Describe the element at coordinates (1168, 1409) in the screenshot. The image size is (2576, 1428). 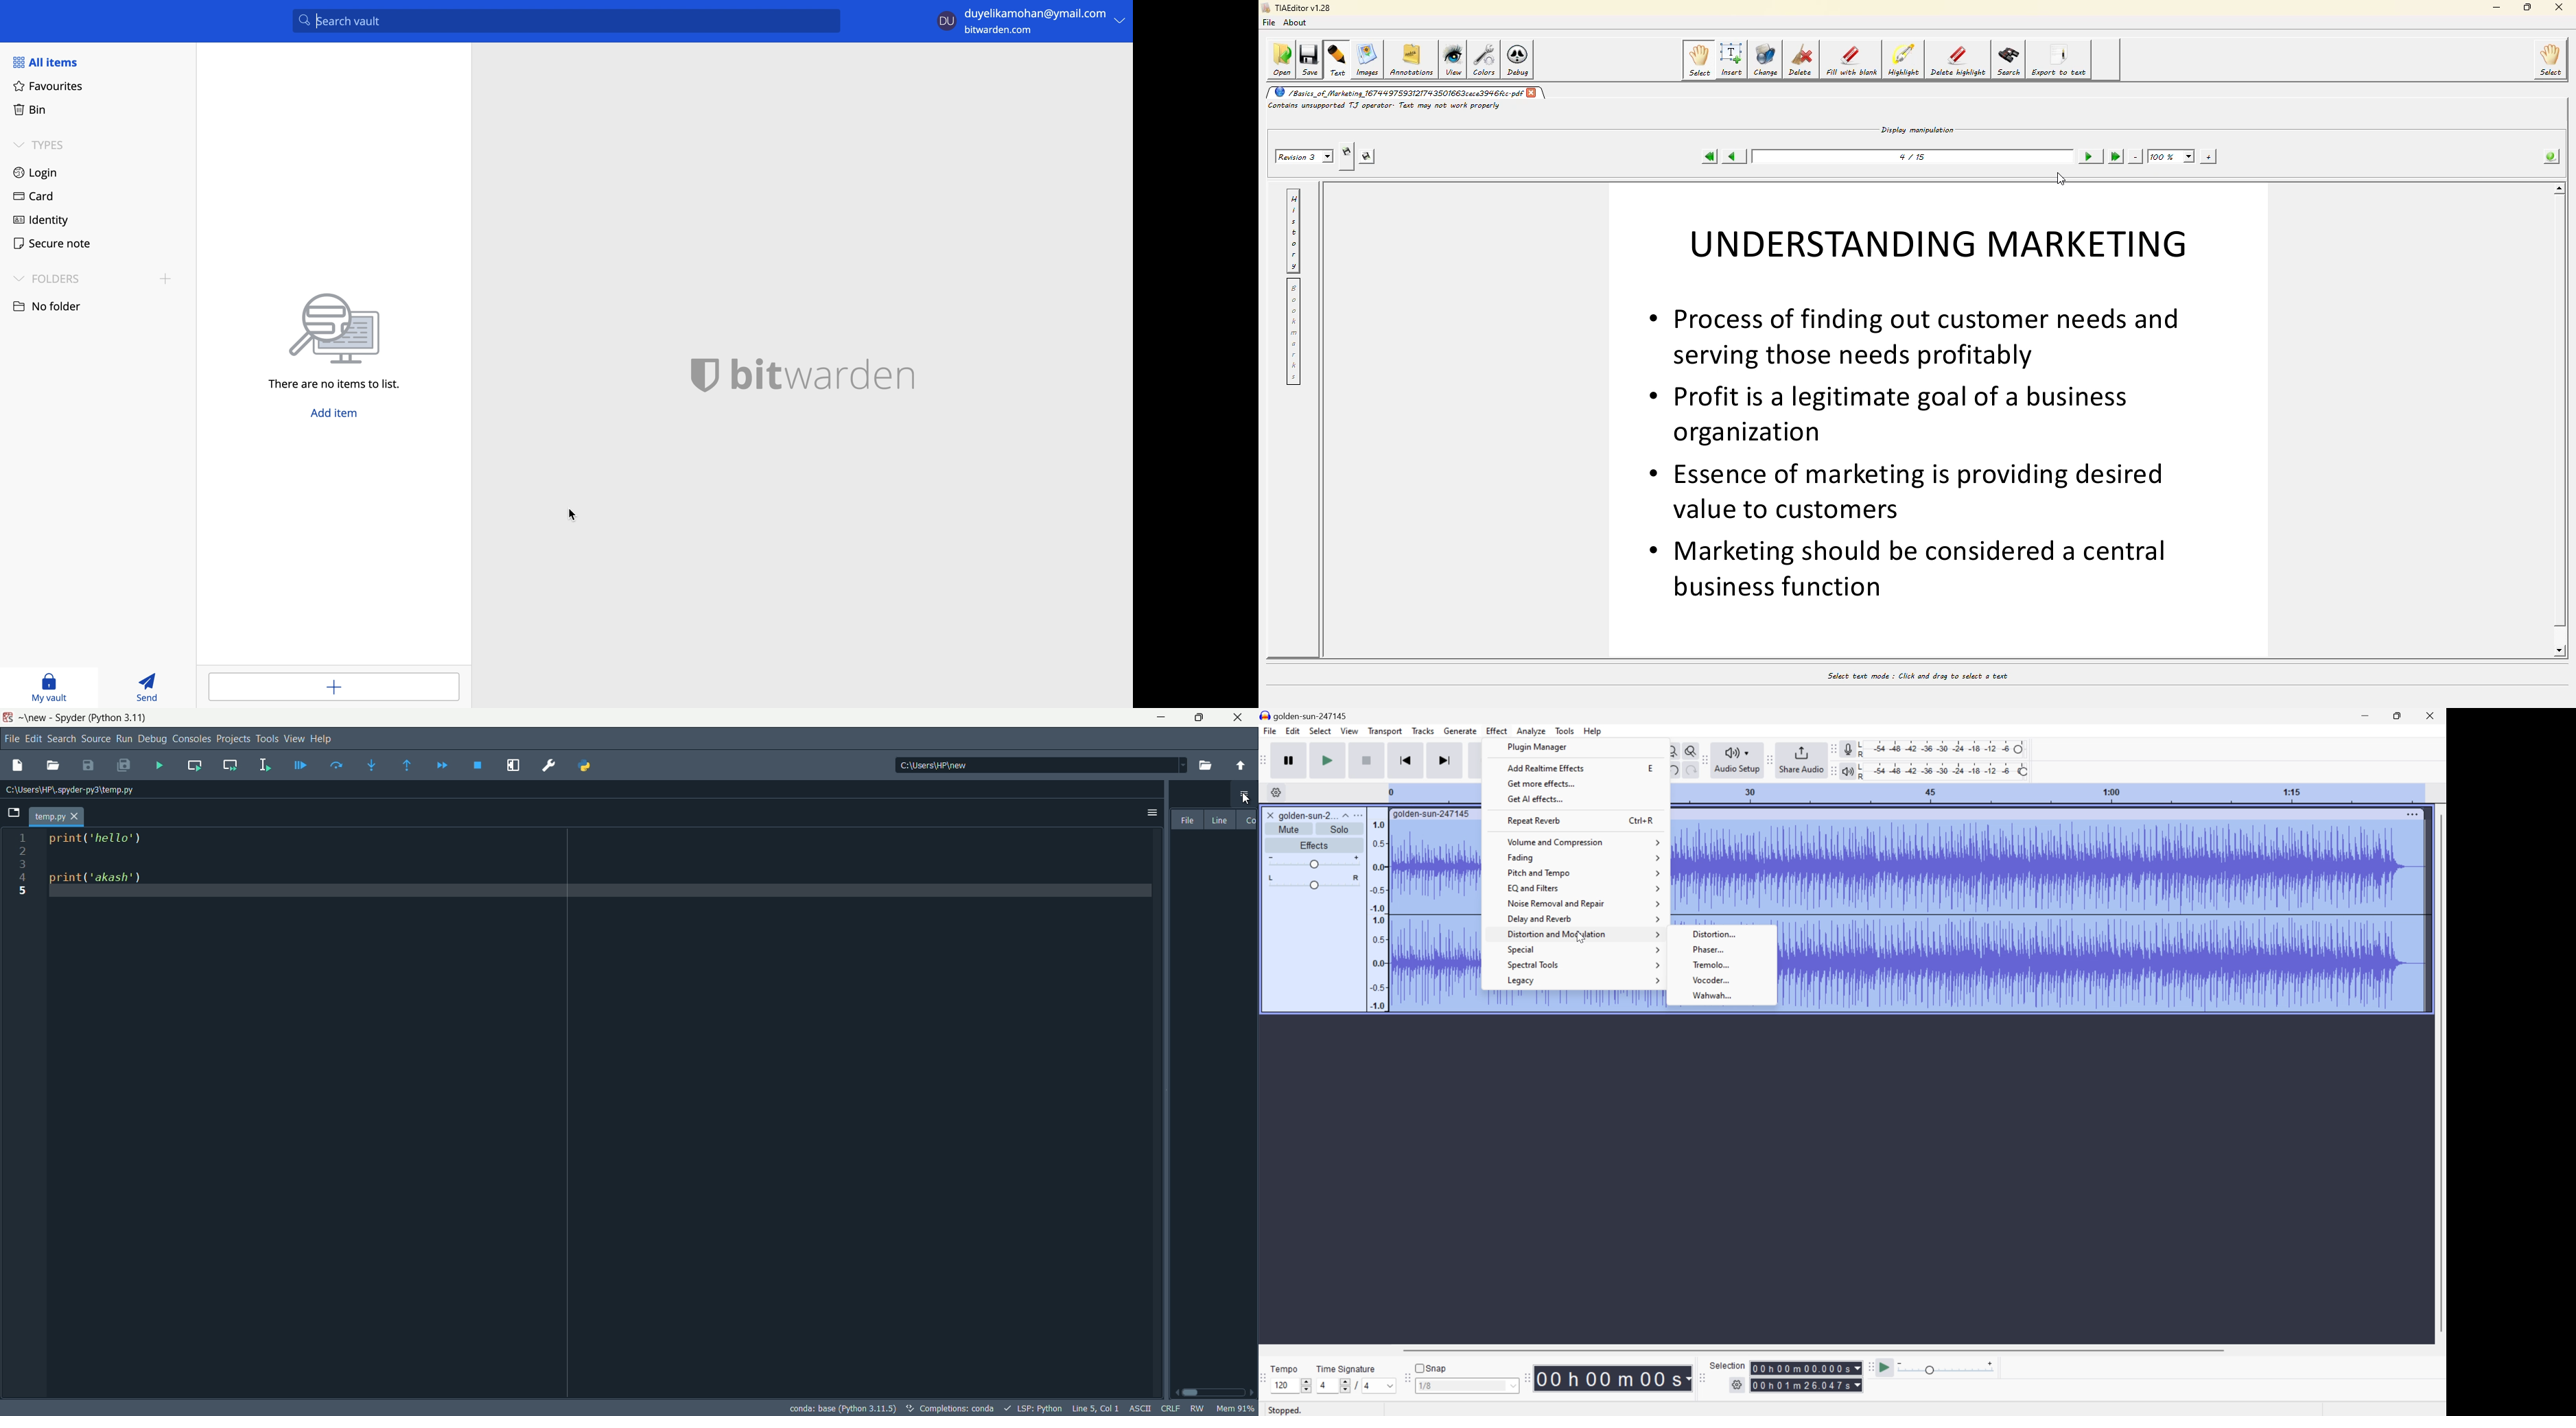
I see `CRLF` at that location.